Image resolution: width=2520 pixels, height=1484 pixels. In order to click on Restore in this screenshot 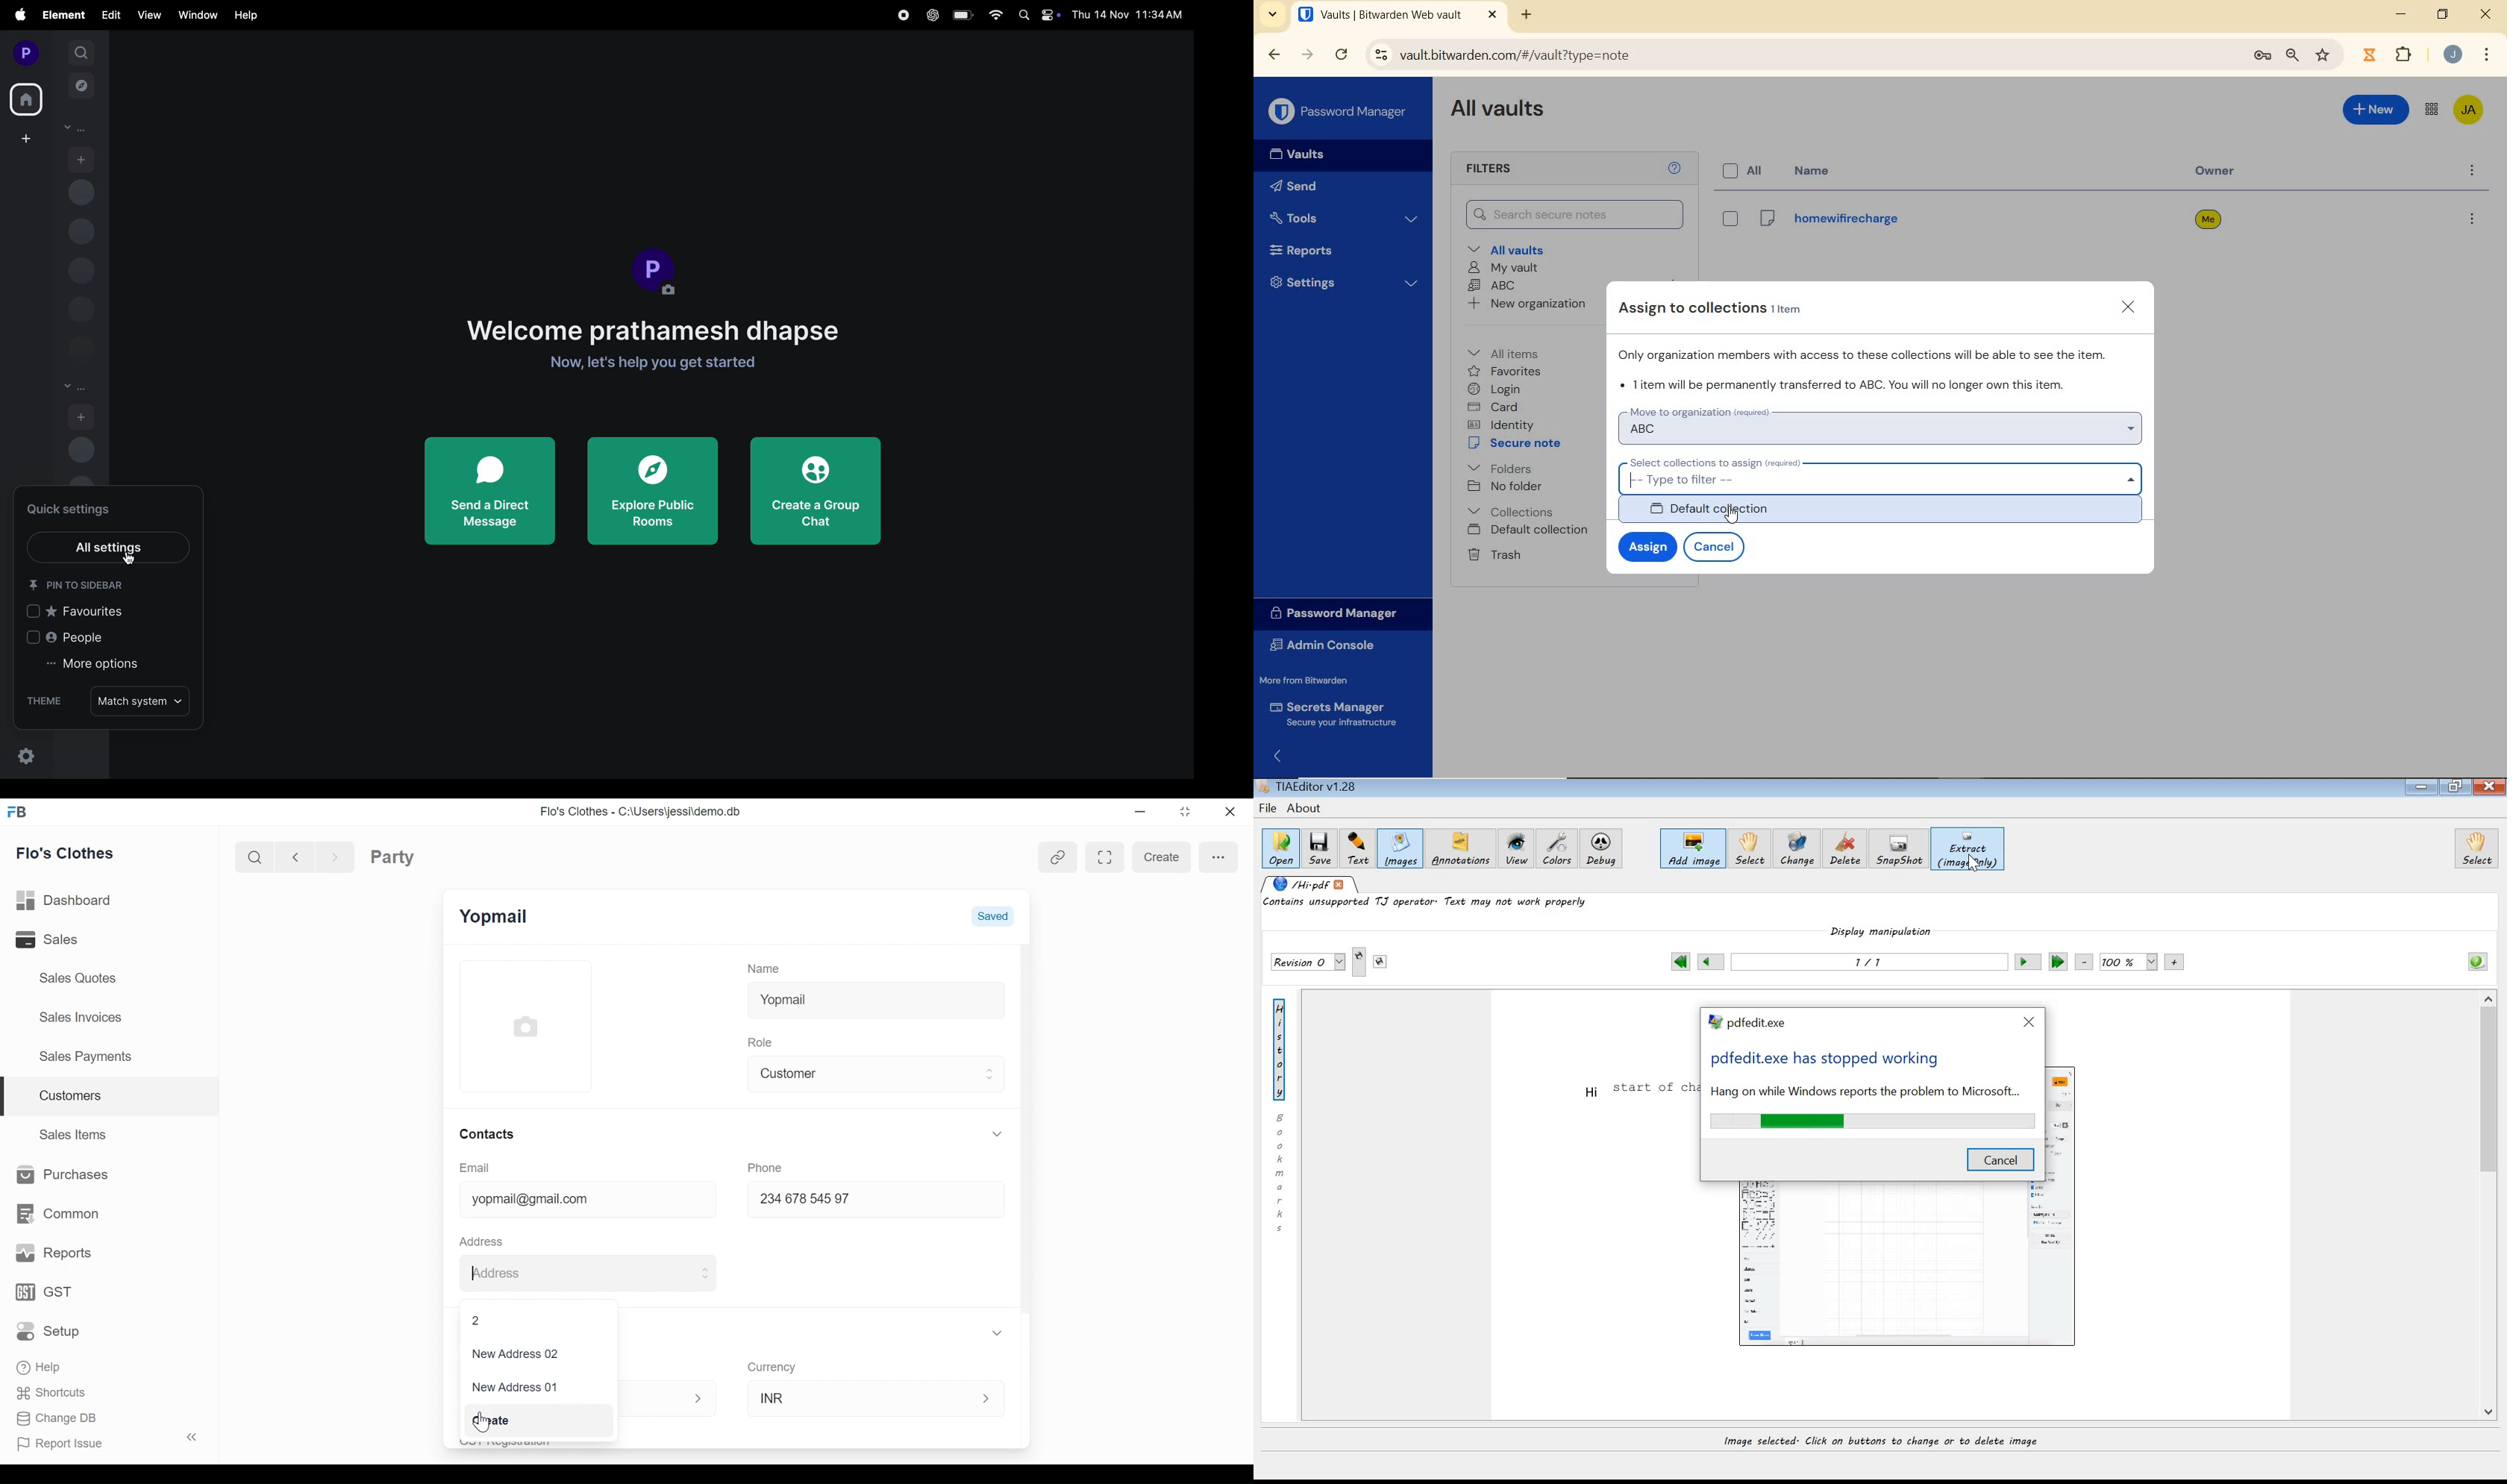, I will do `click(1181, 812)`.